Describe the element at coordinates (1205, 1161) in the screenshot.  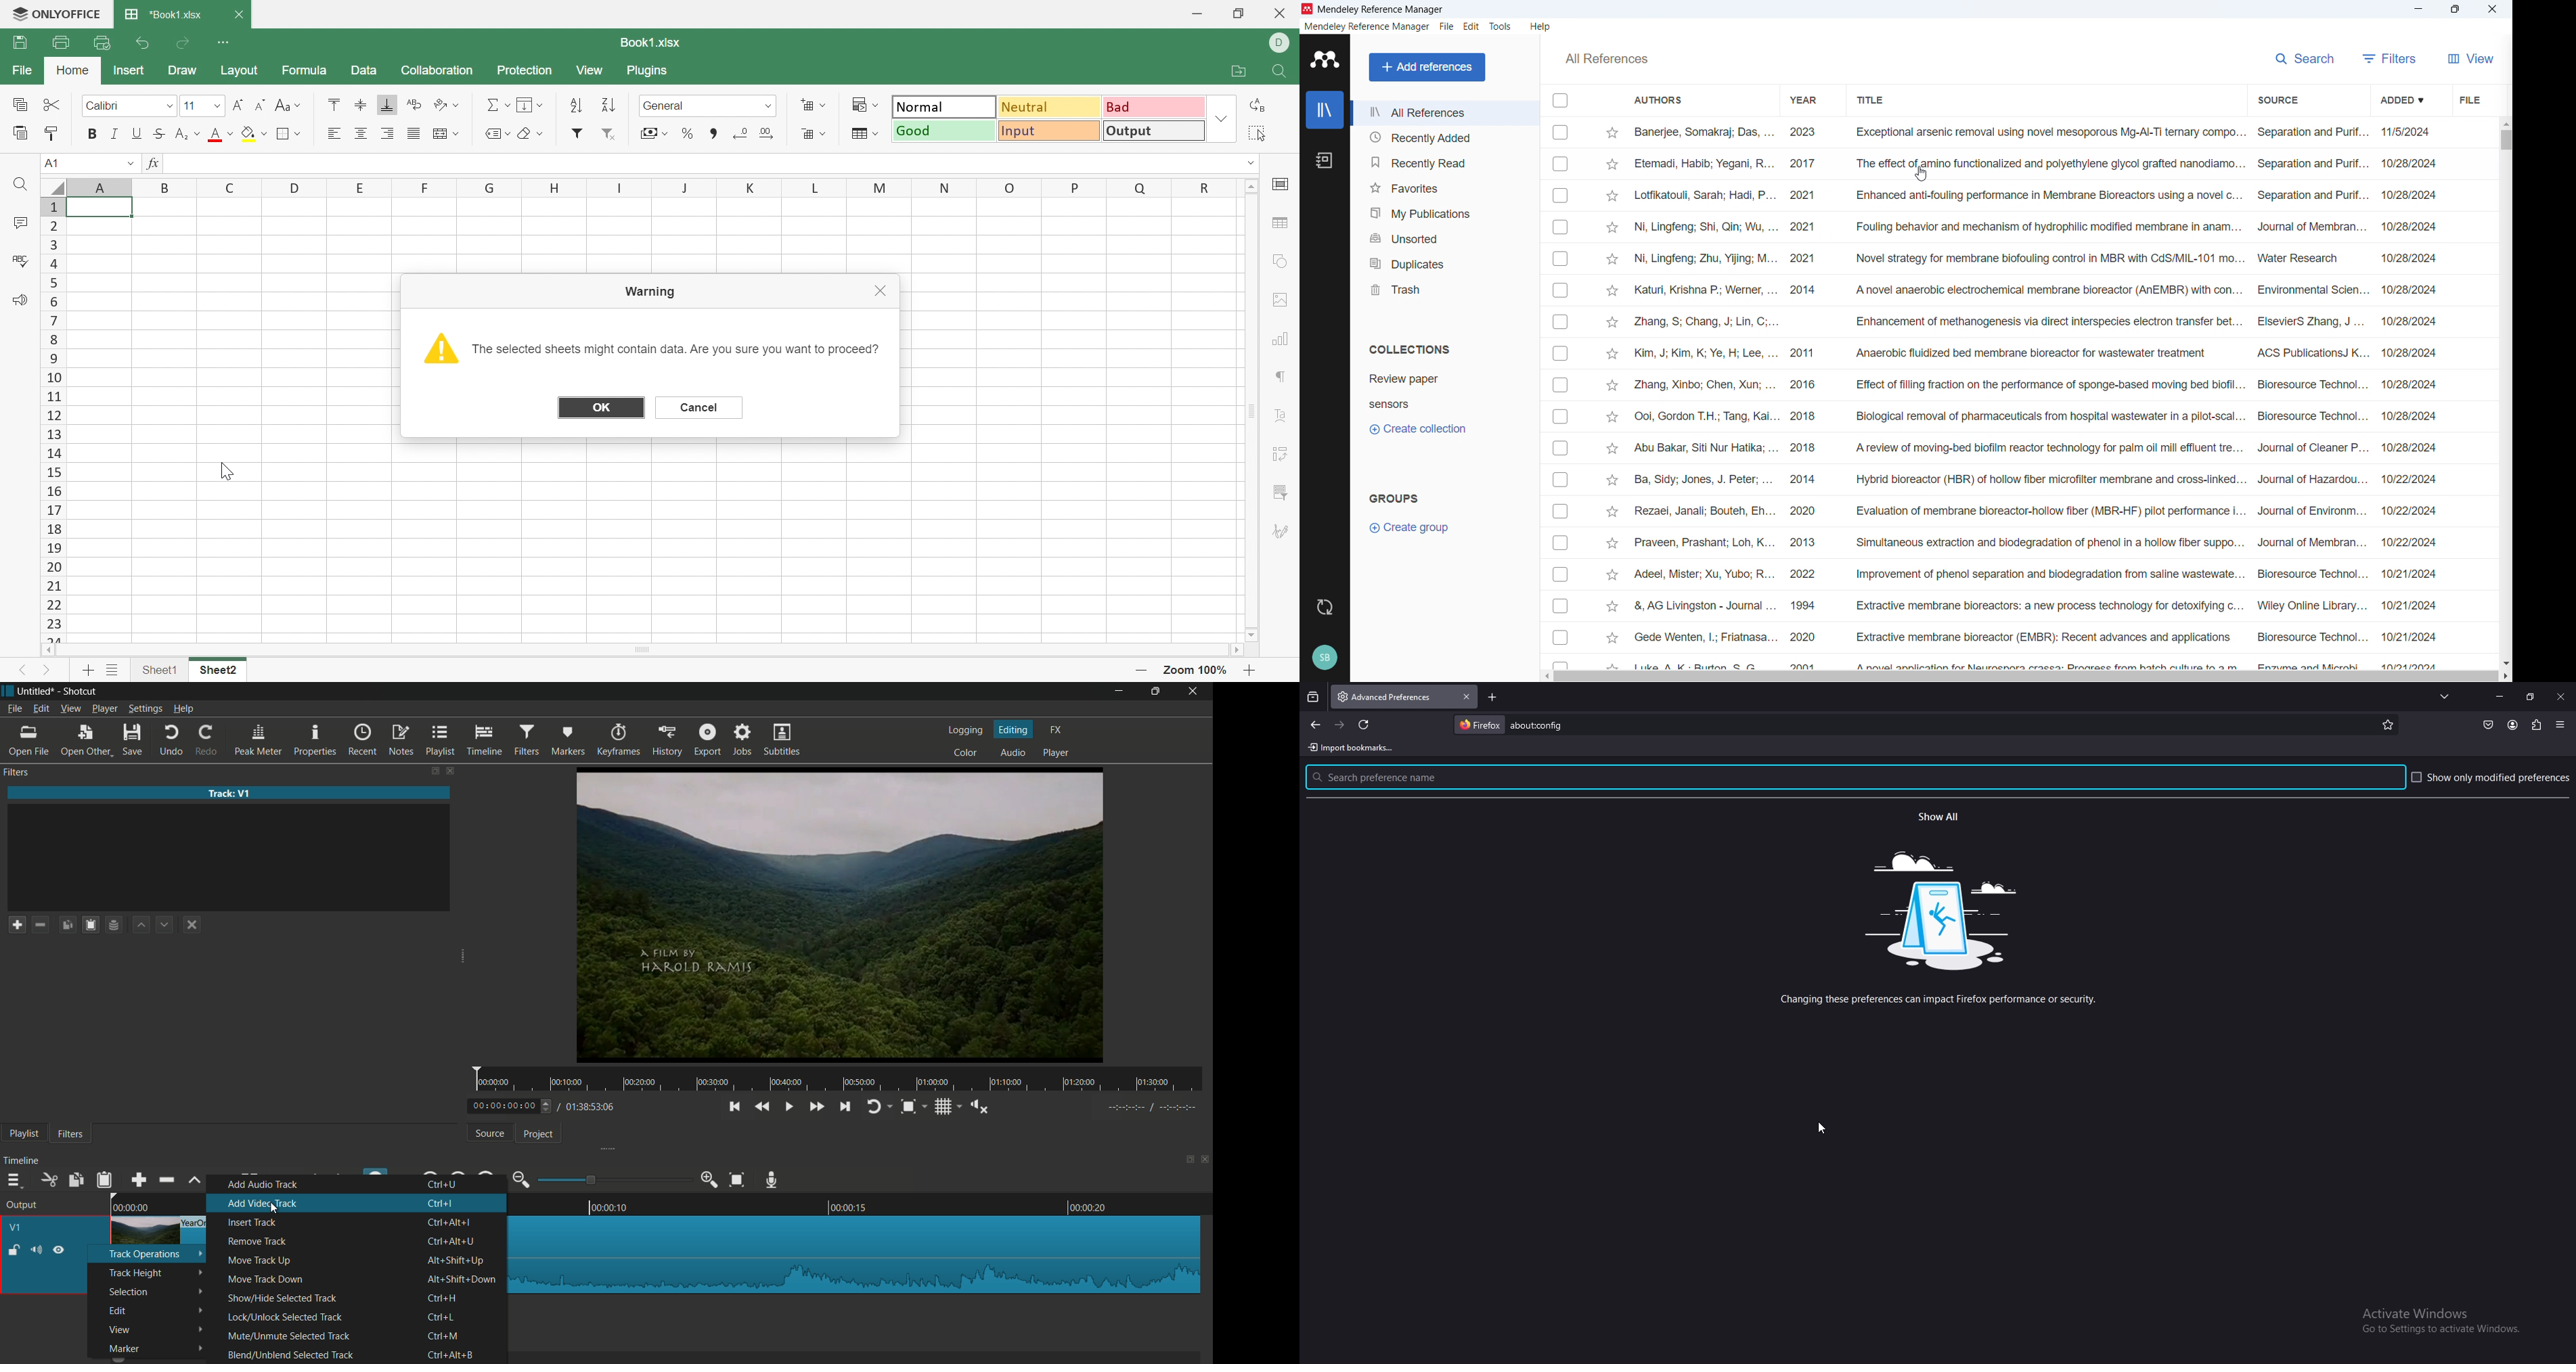
I see `close timeline` at that location.